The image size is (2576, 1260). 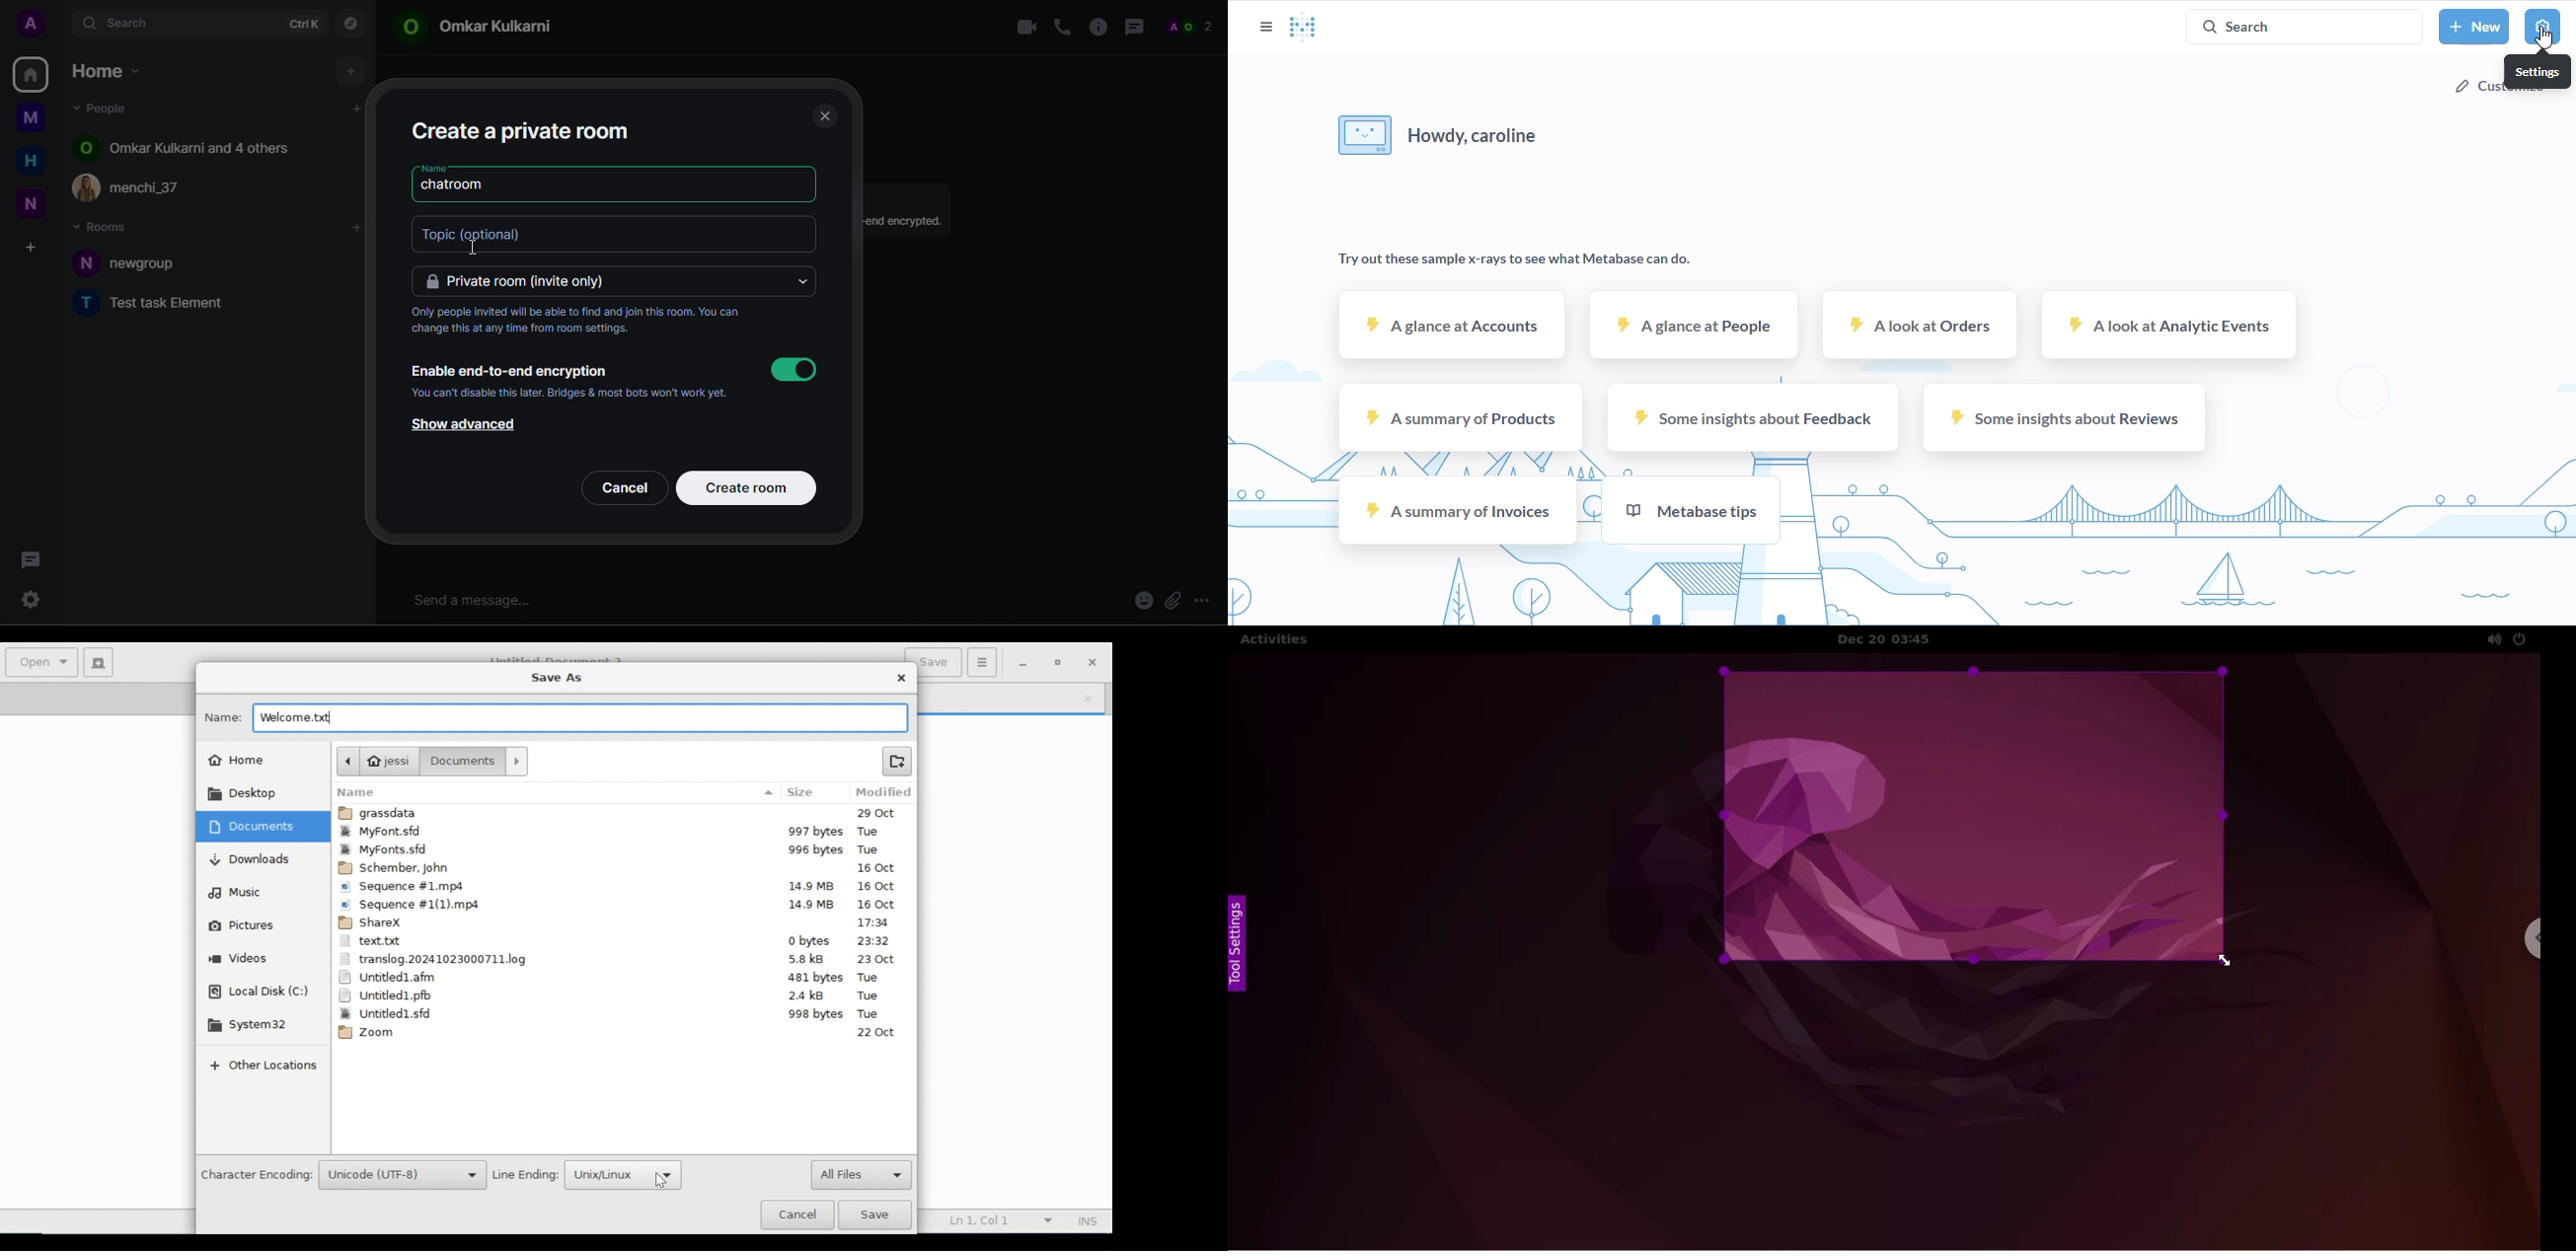 What do you see at coordinates (875, 1215) in the screenshot?
I see `Save` at bounding box center [875, 1215].